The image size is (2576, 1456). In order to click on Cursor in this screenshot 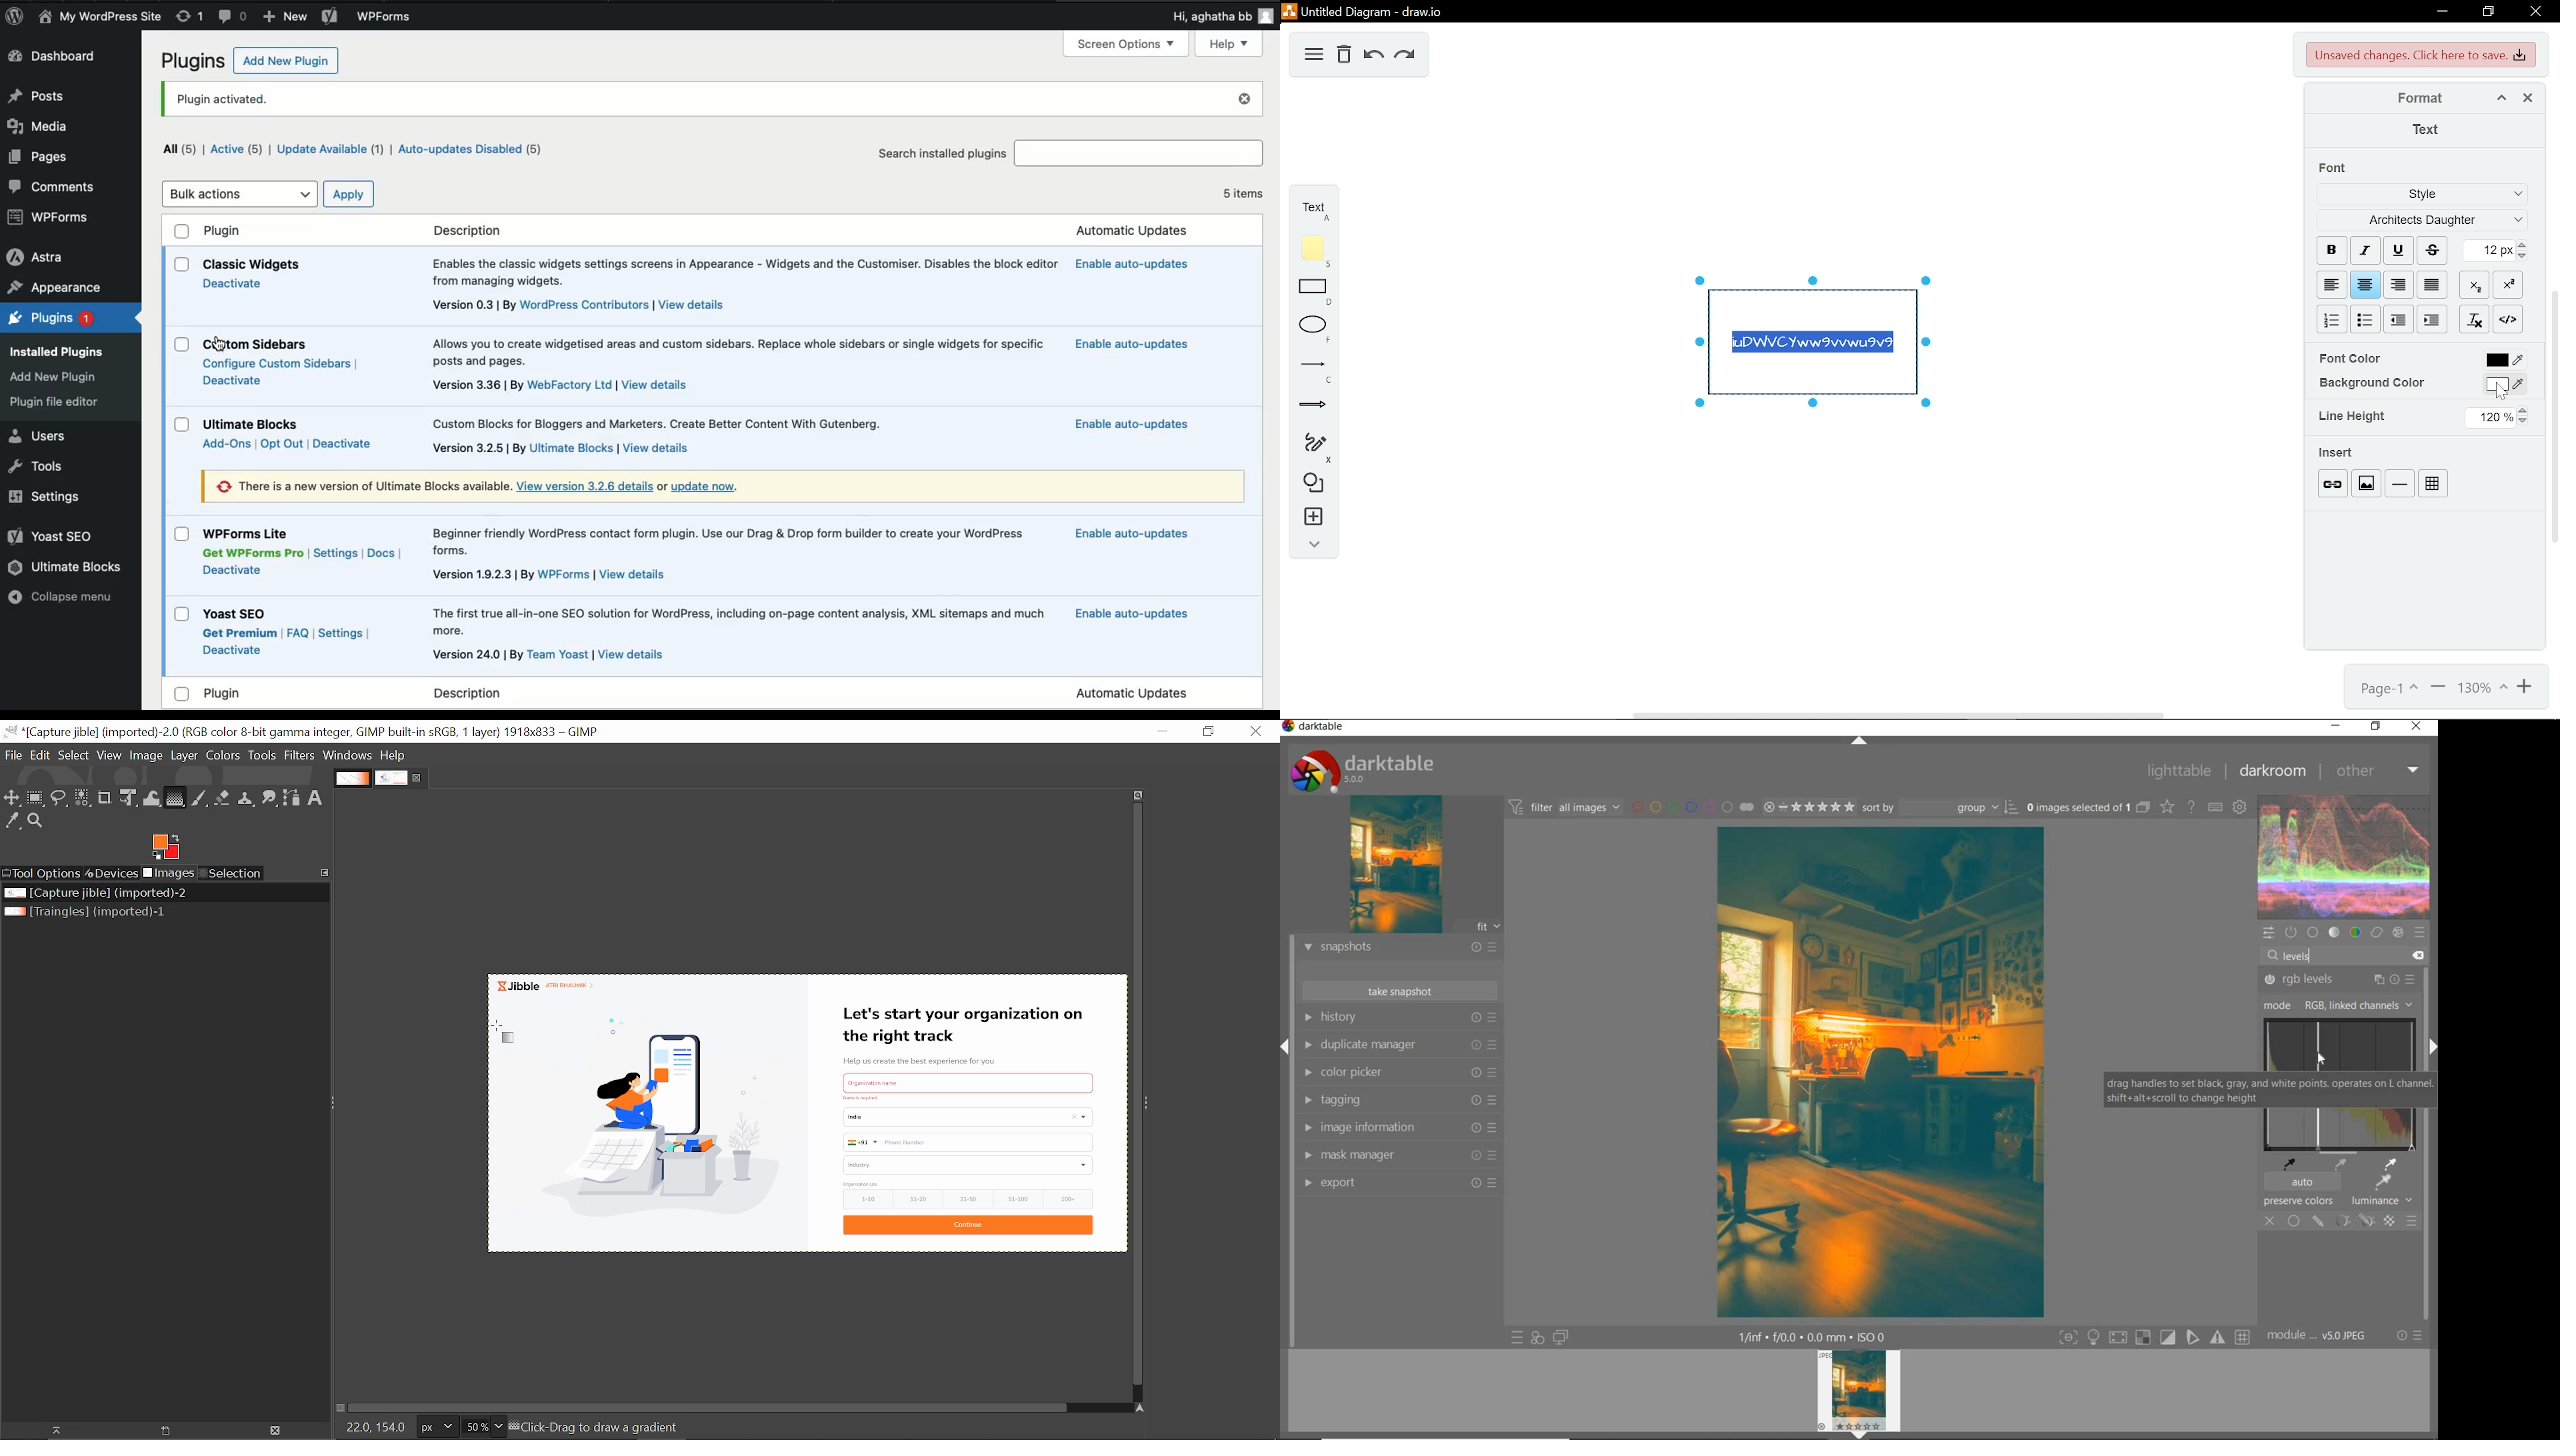, I will do `click(504, 1033)`.